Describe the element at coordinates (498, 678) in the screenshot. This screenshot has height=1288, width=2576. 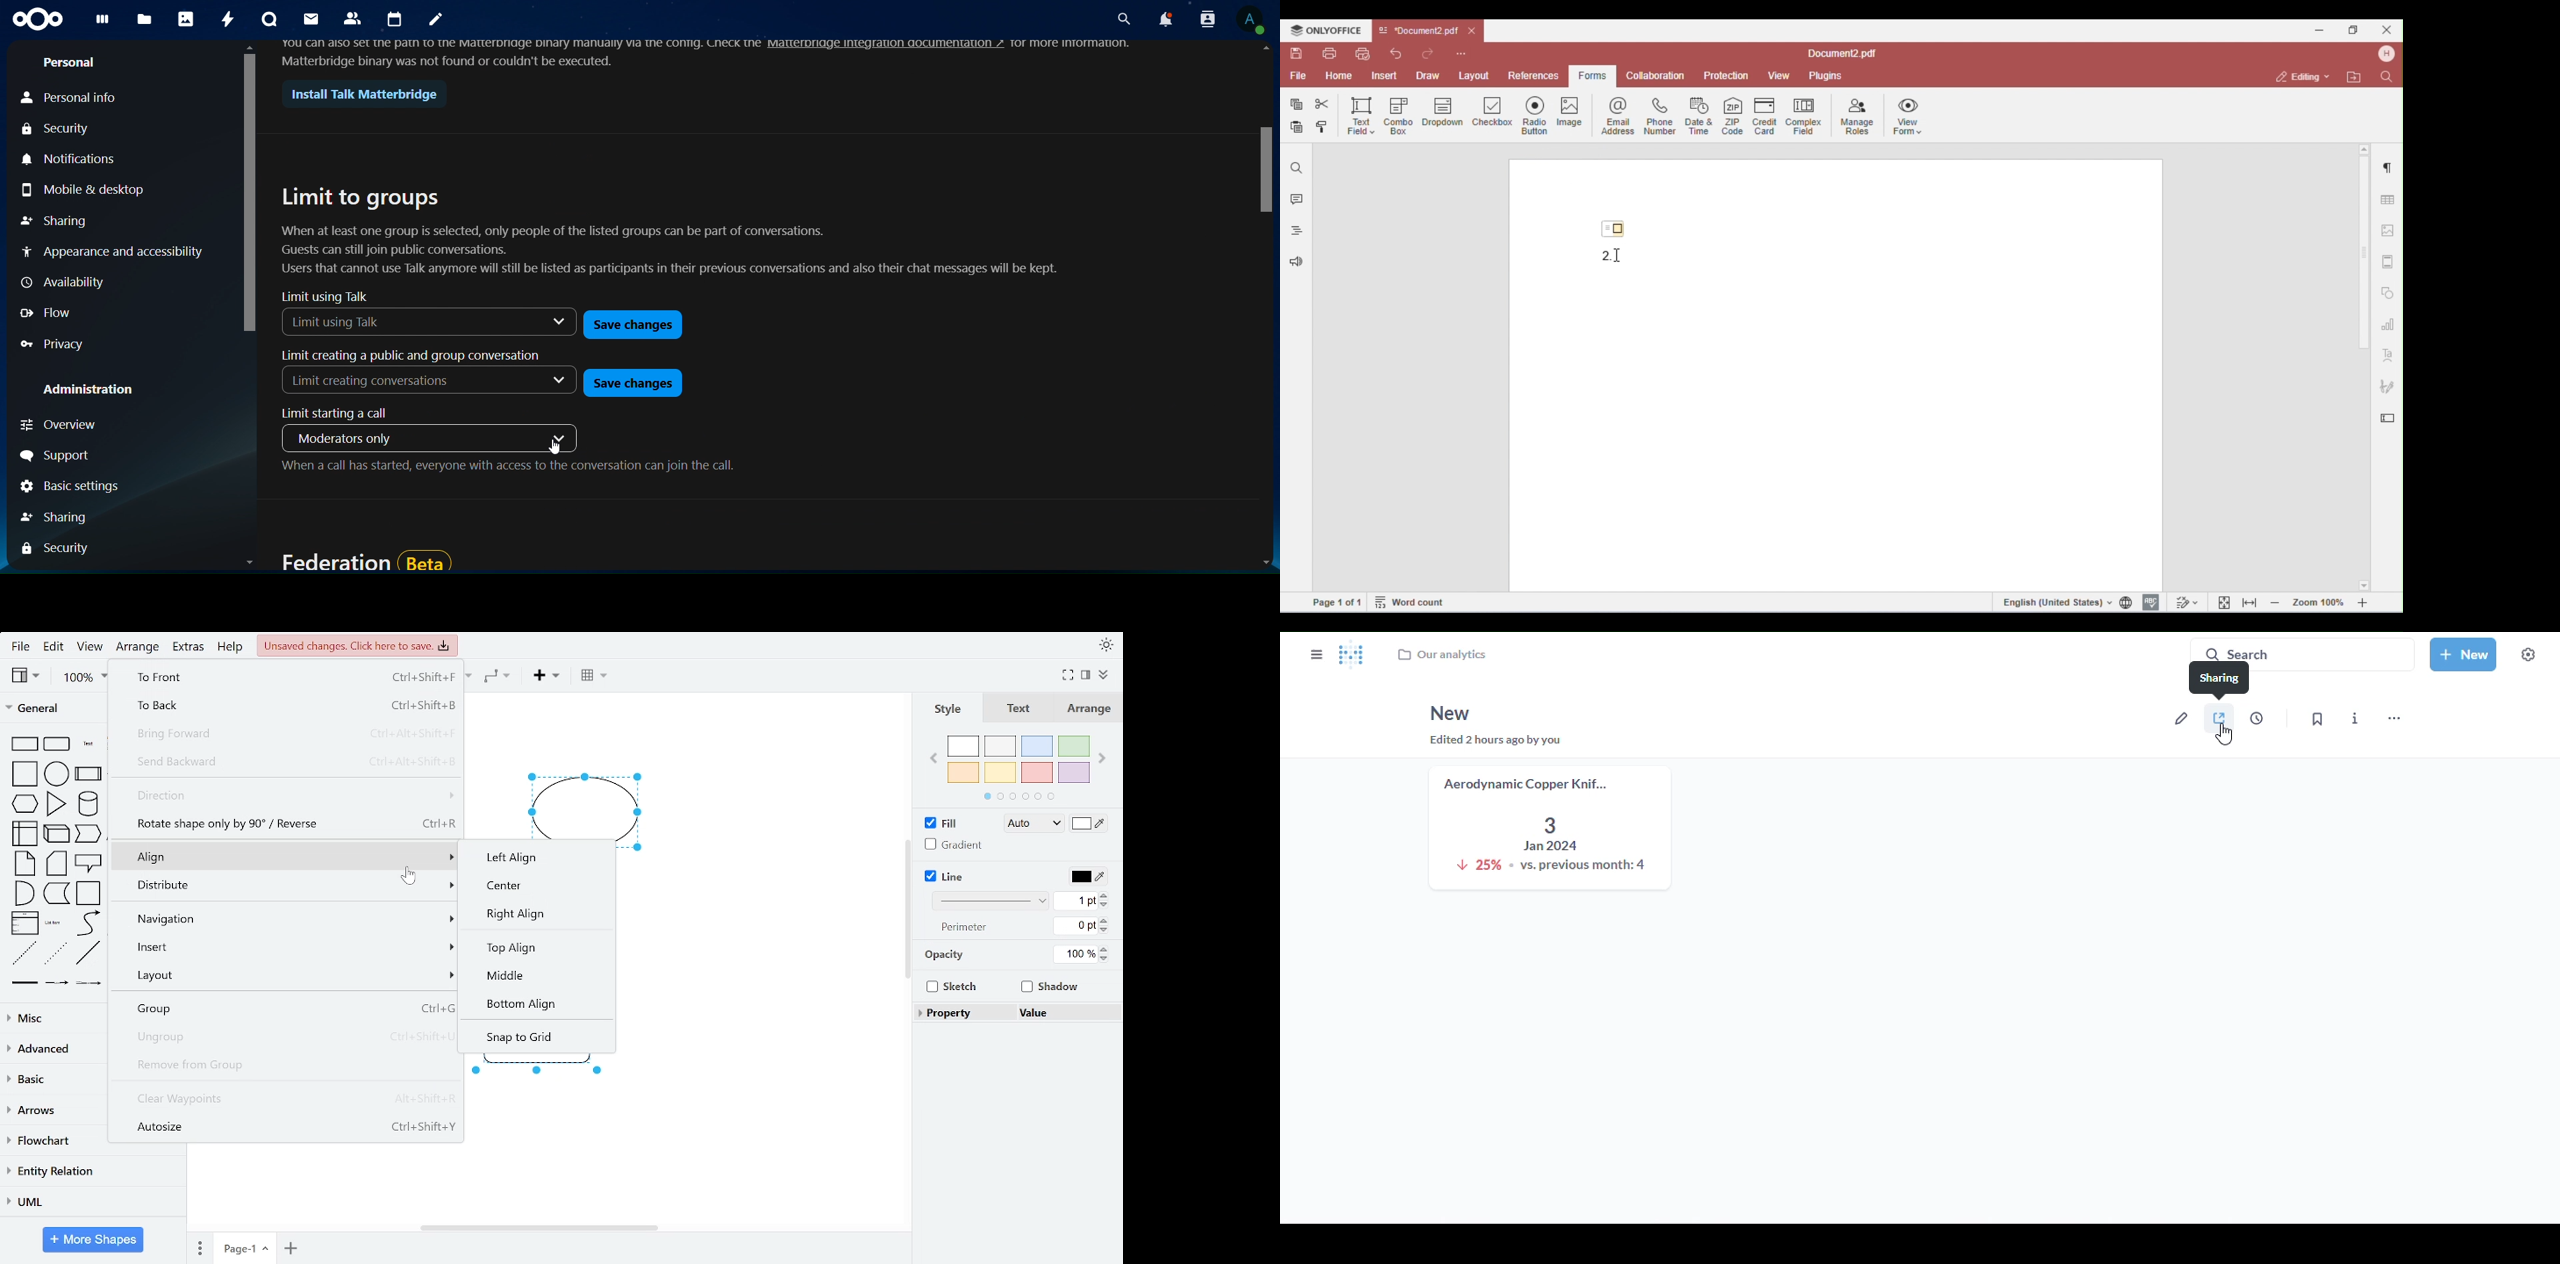
I see `waypoints` at that location.